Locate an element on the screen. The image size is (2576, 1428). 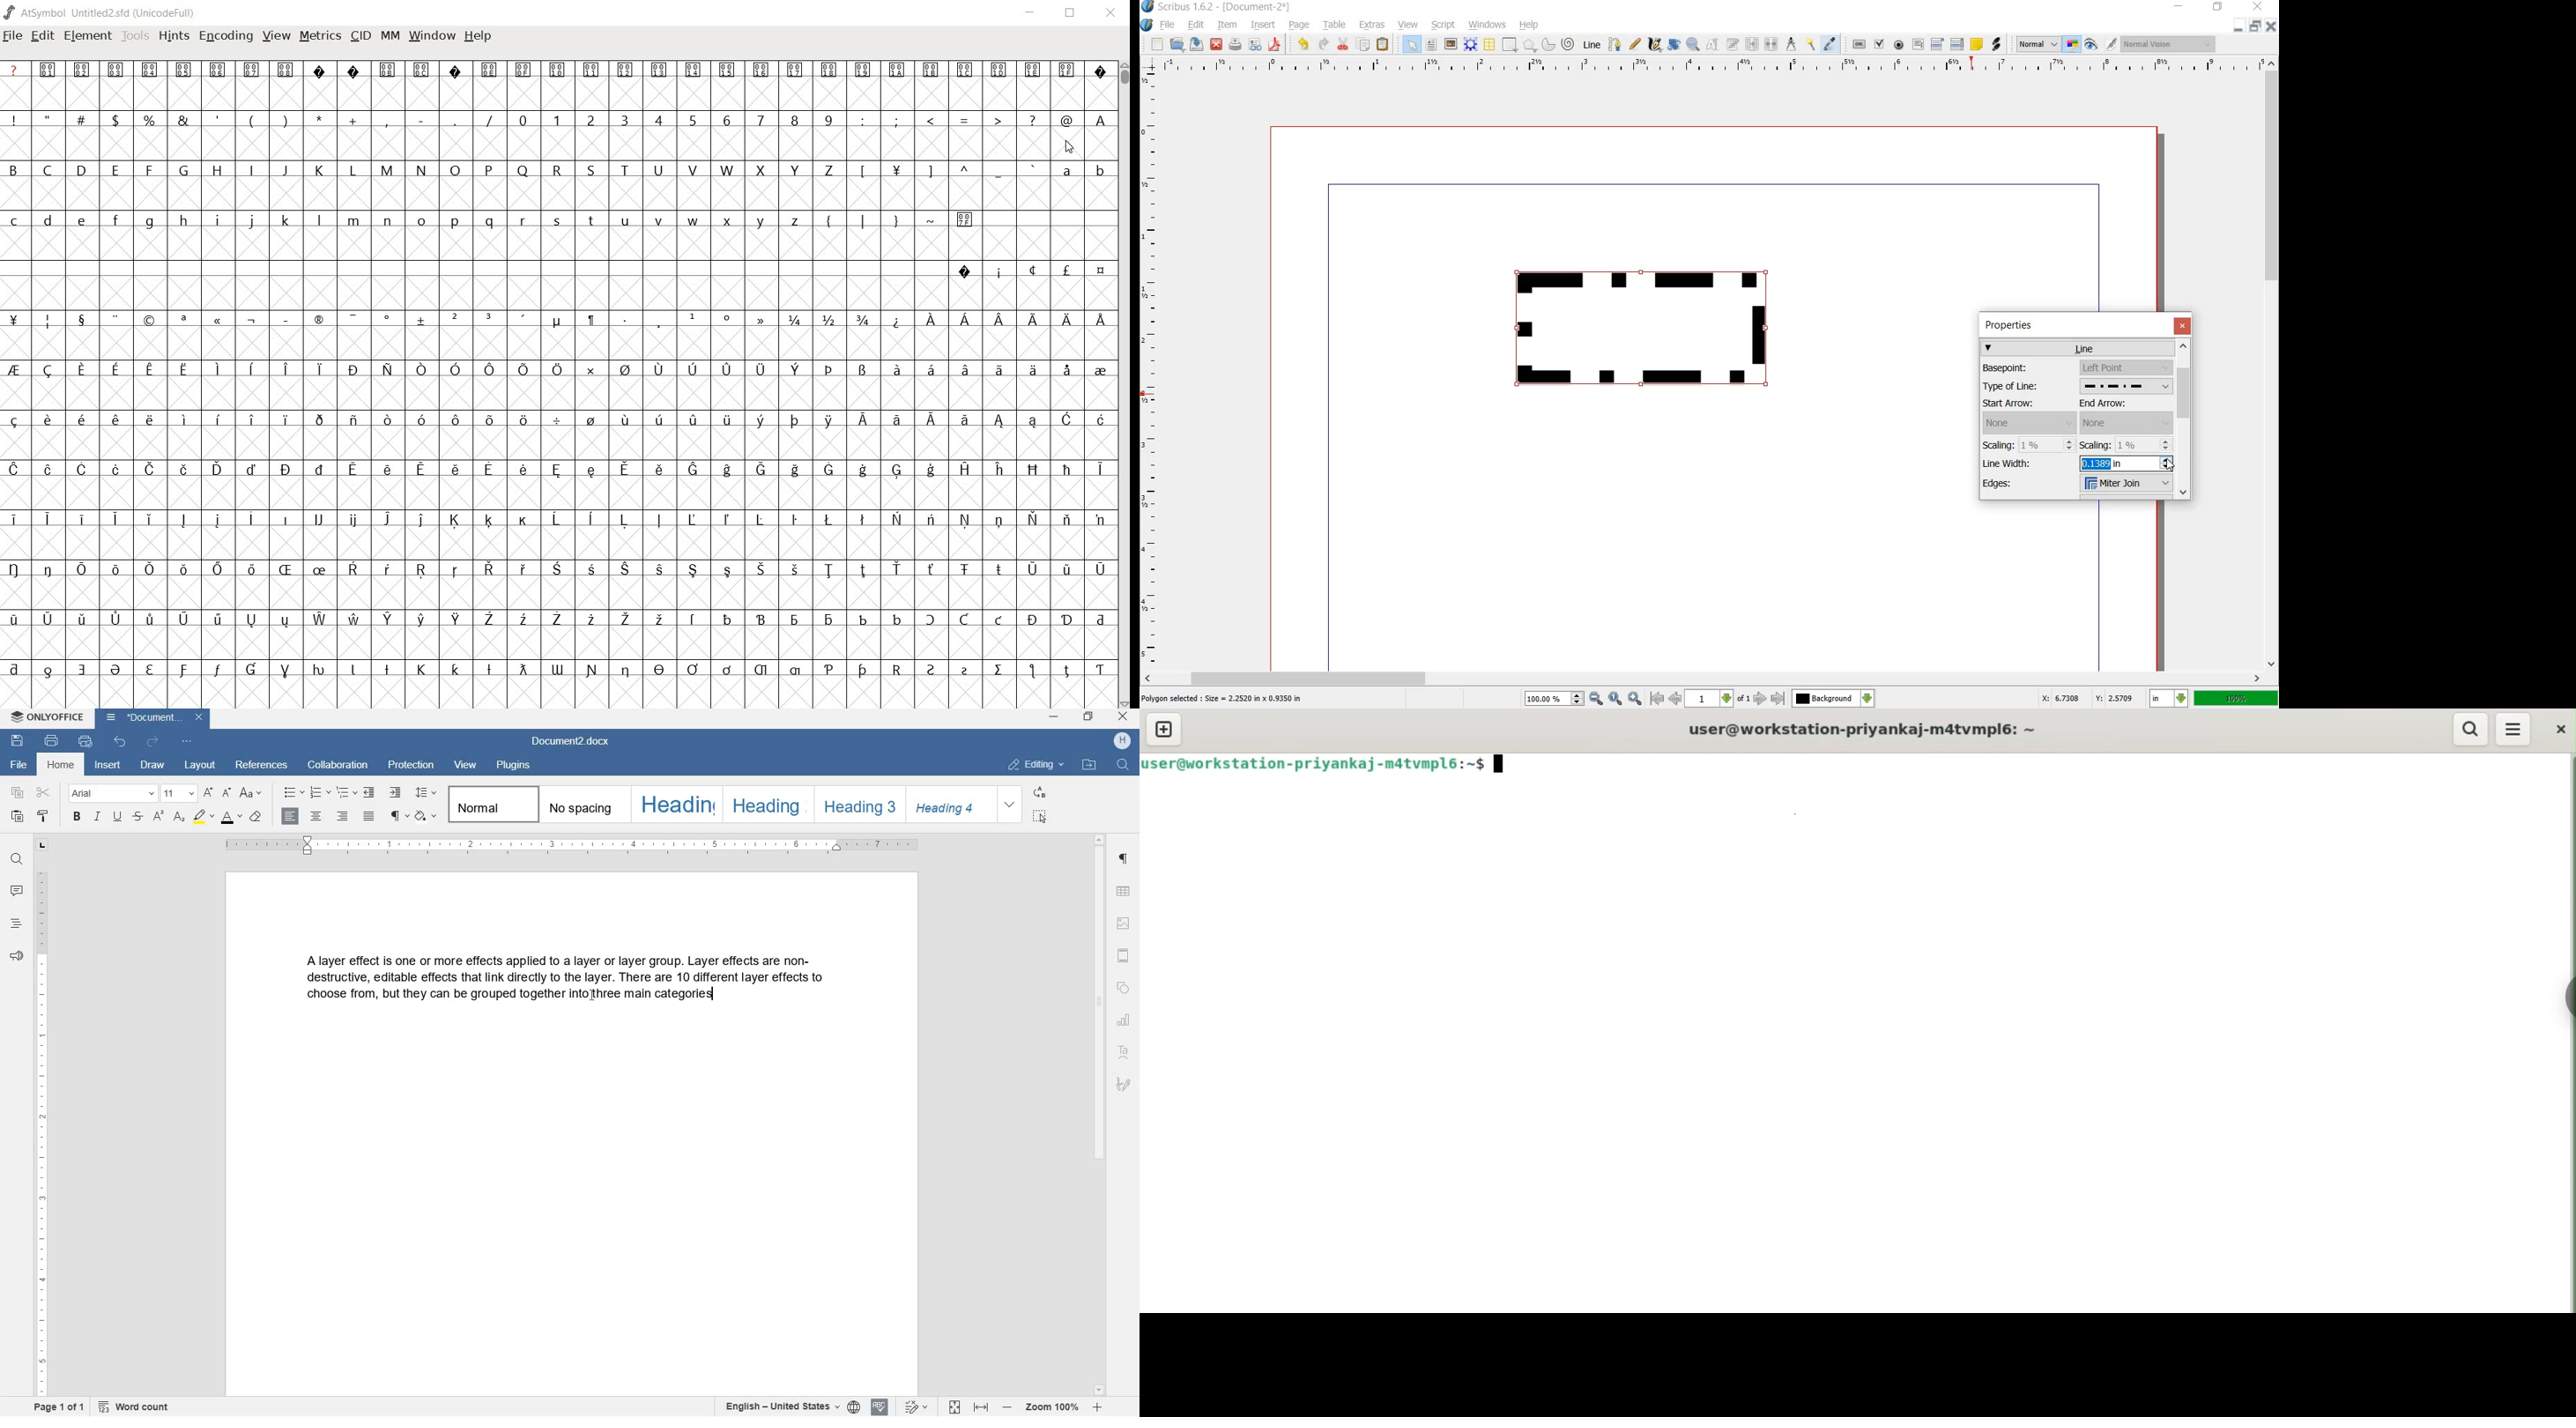
feedback and surpport is located at coordinates (16, 956).